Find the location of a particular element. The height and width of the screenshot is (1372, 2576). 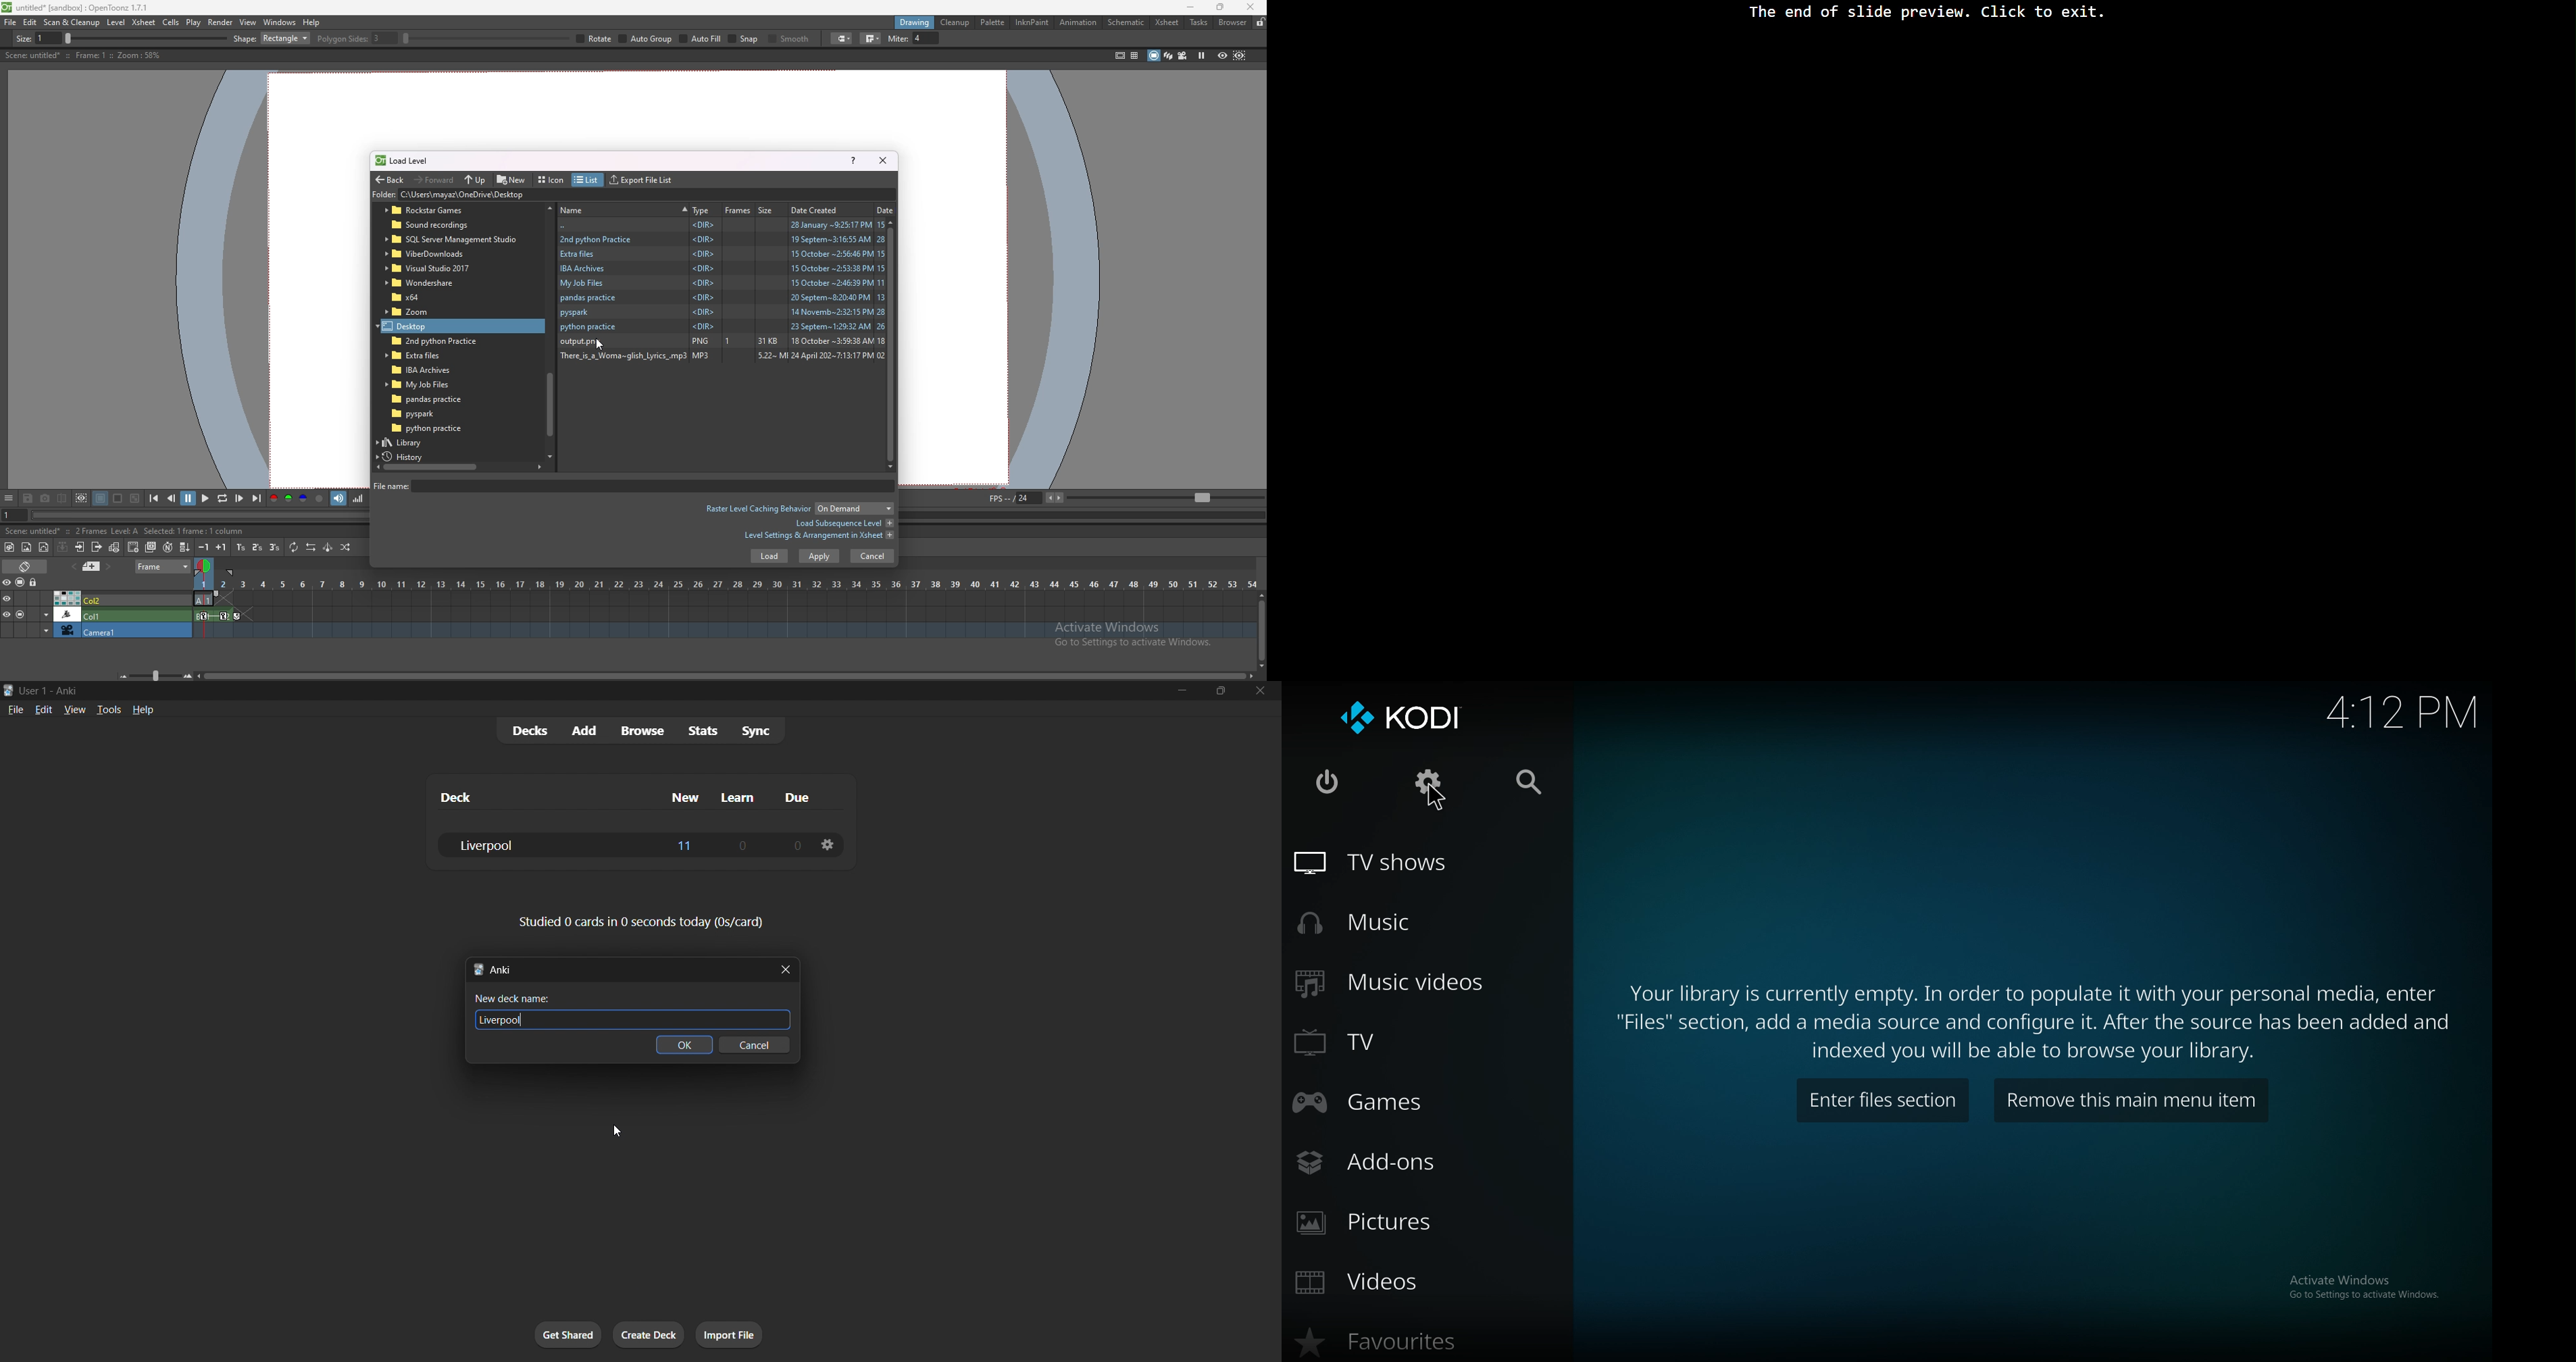

folder is located at coordinates (424, 355).